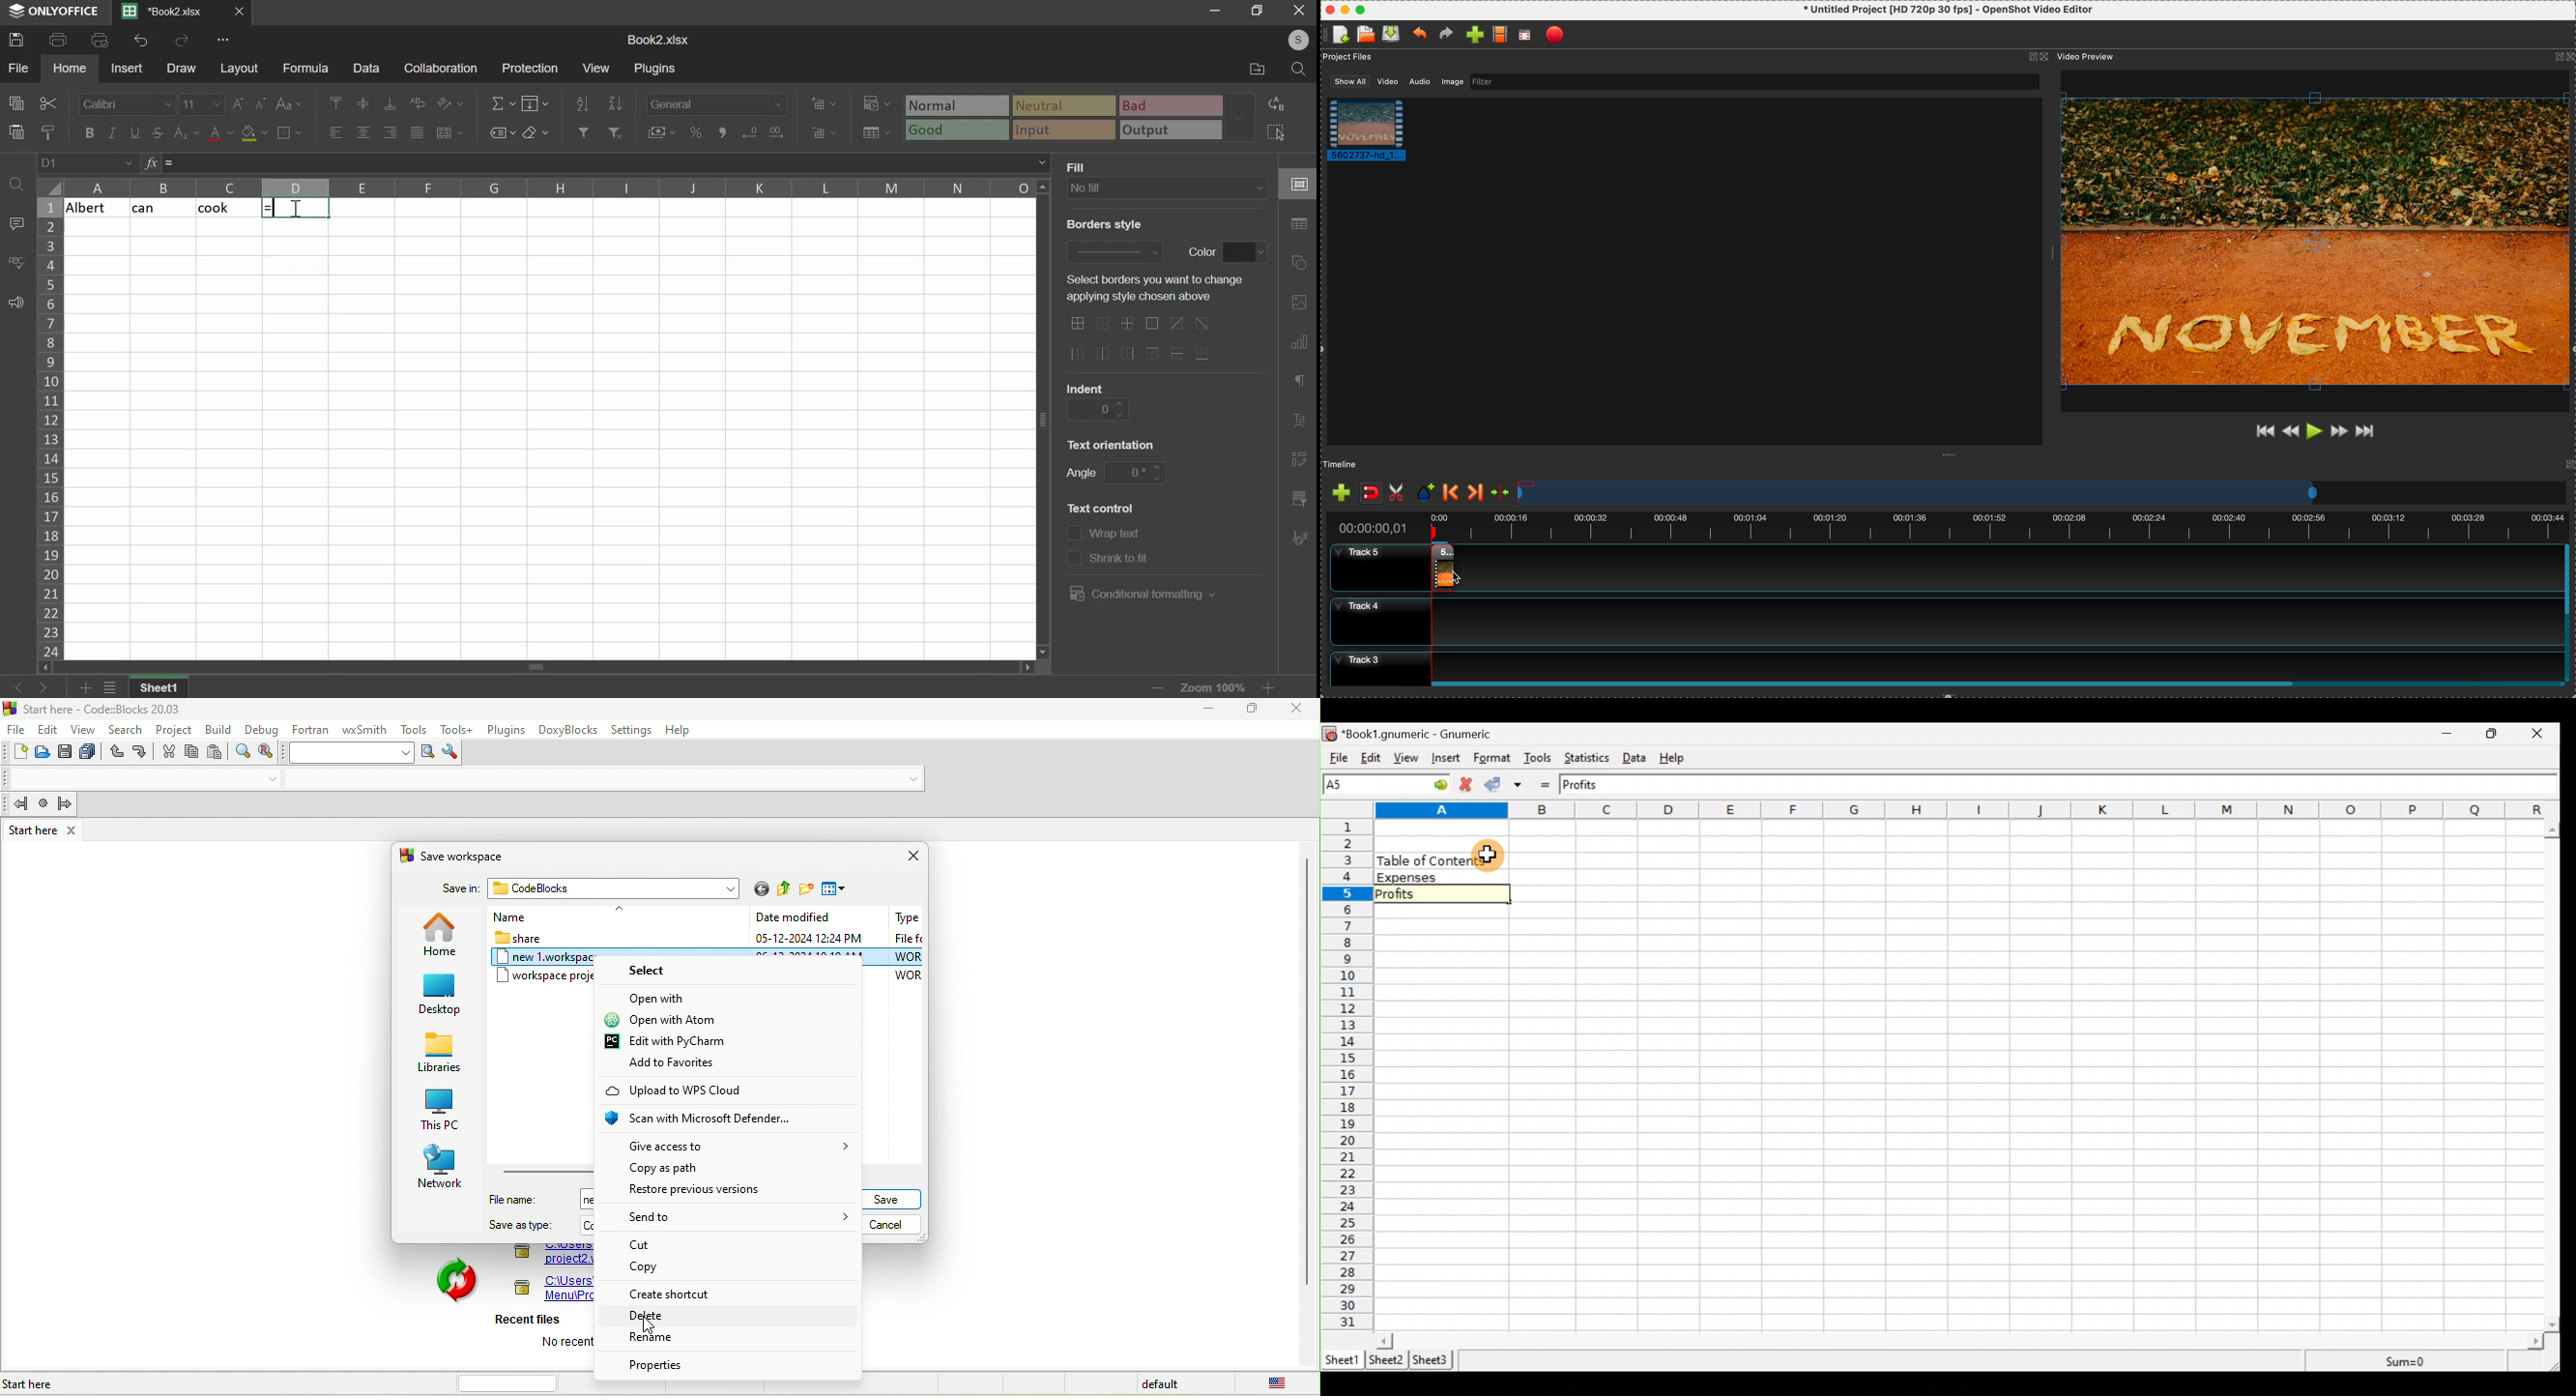 The width and height of the screenshot is (2576, 1400). I want to click on table, so click(1300, 224).